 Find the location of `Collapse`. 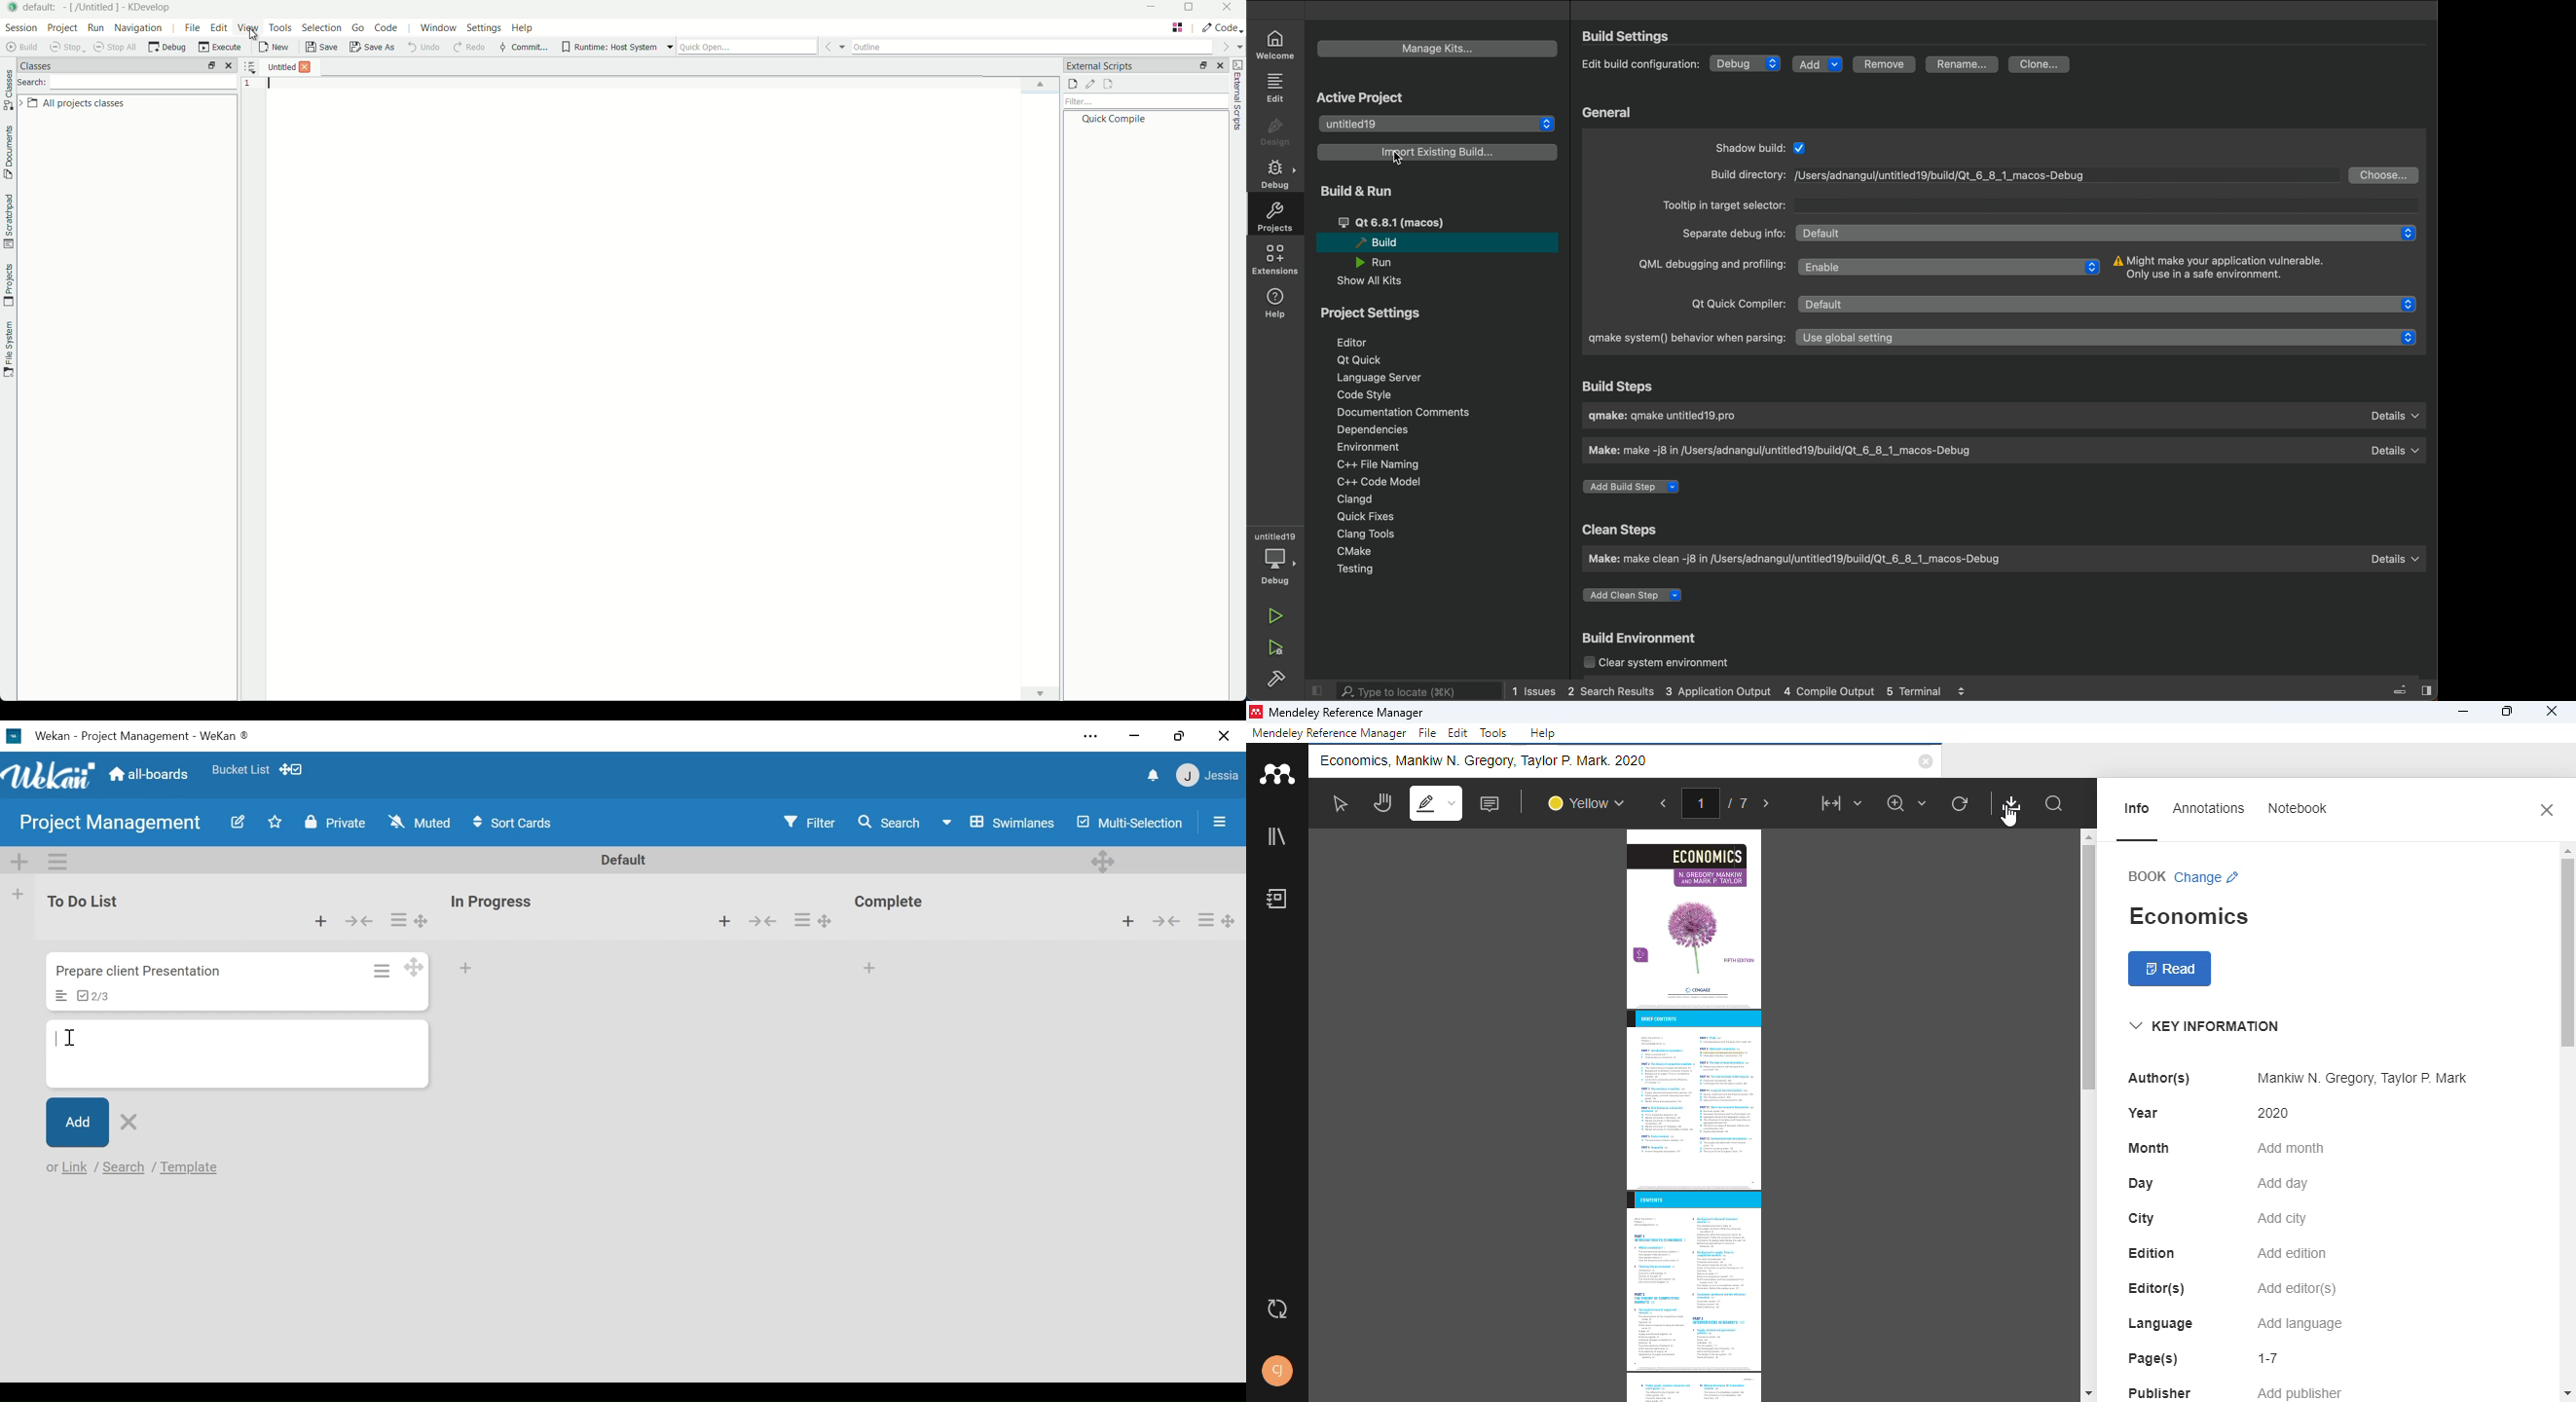

Collapse is located at coordinates (361, 920).